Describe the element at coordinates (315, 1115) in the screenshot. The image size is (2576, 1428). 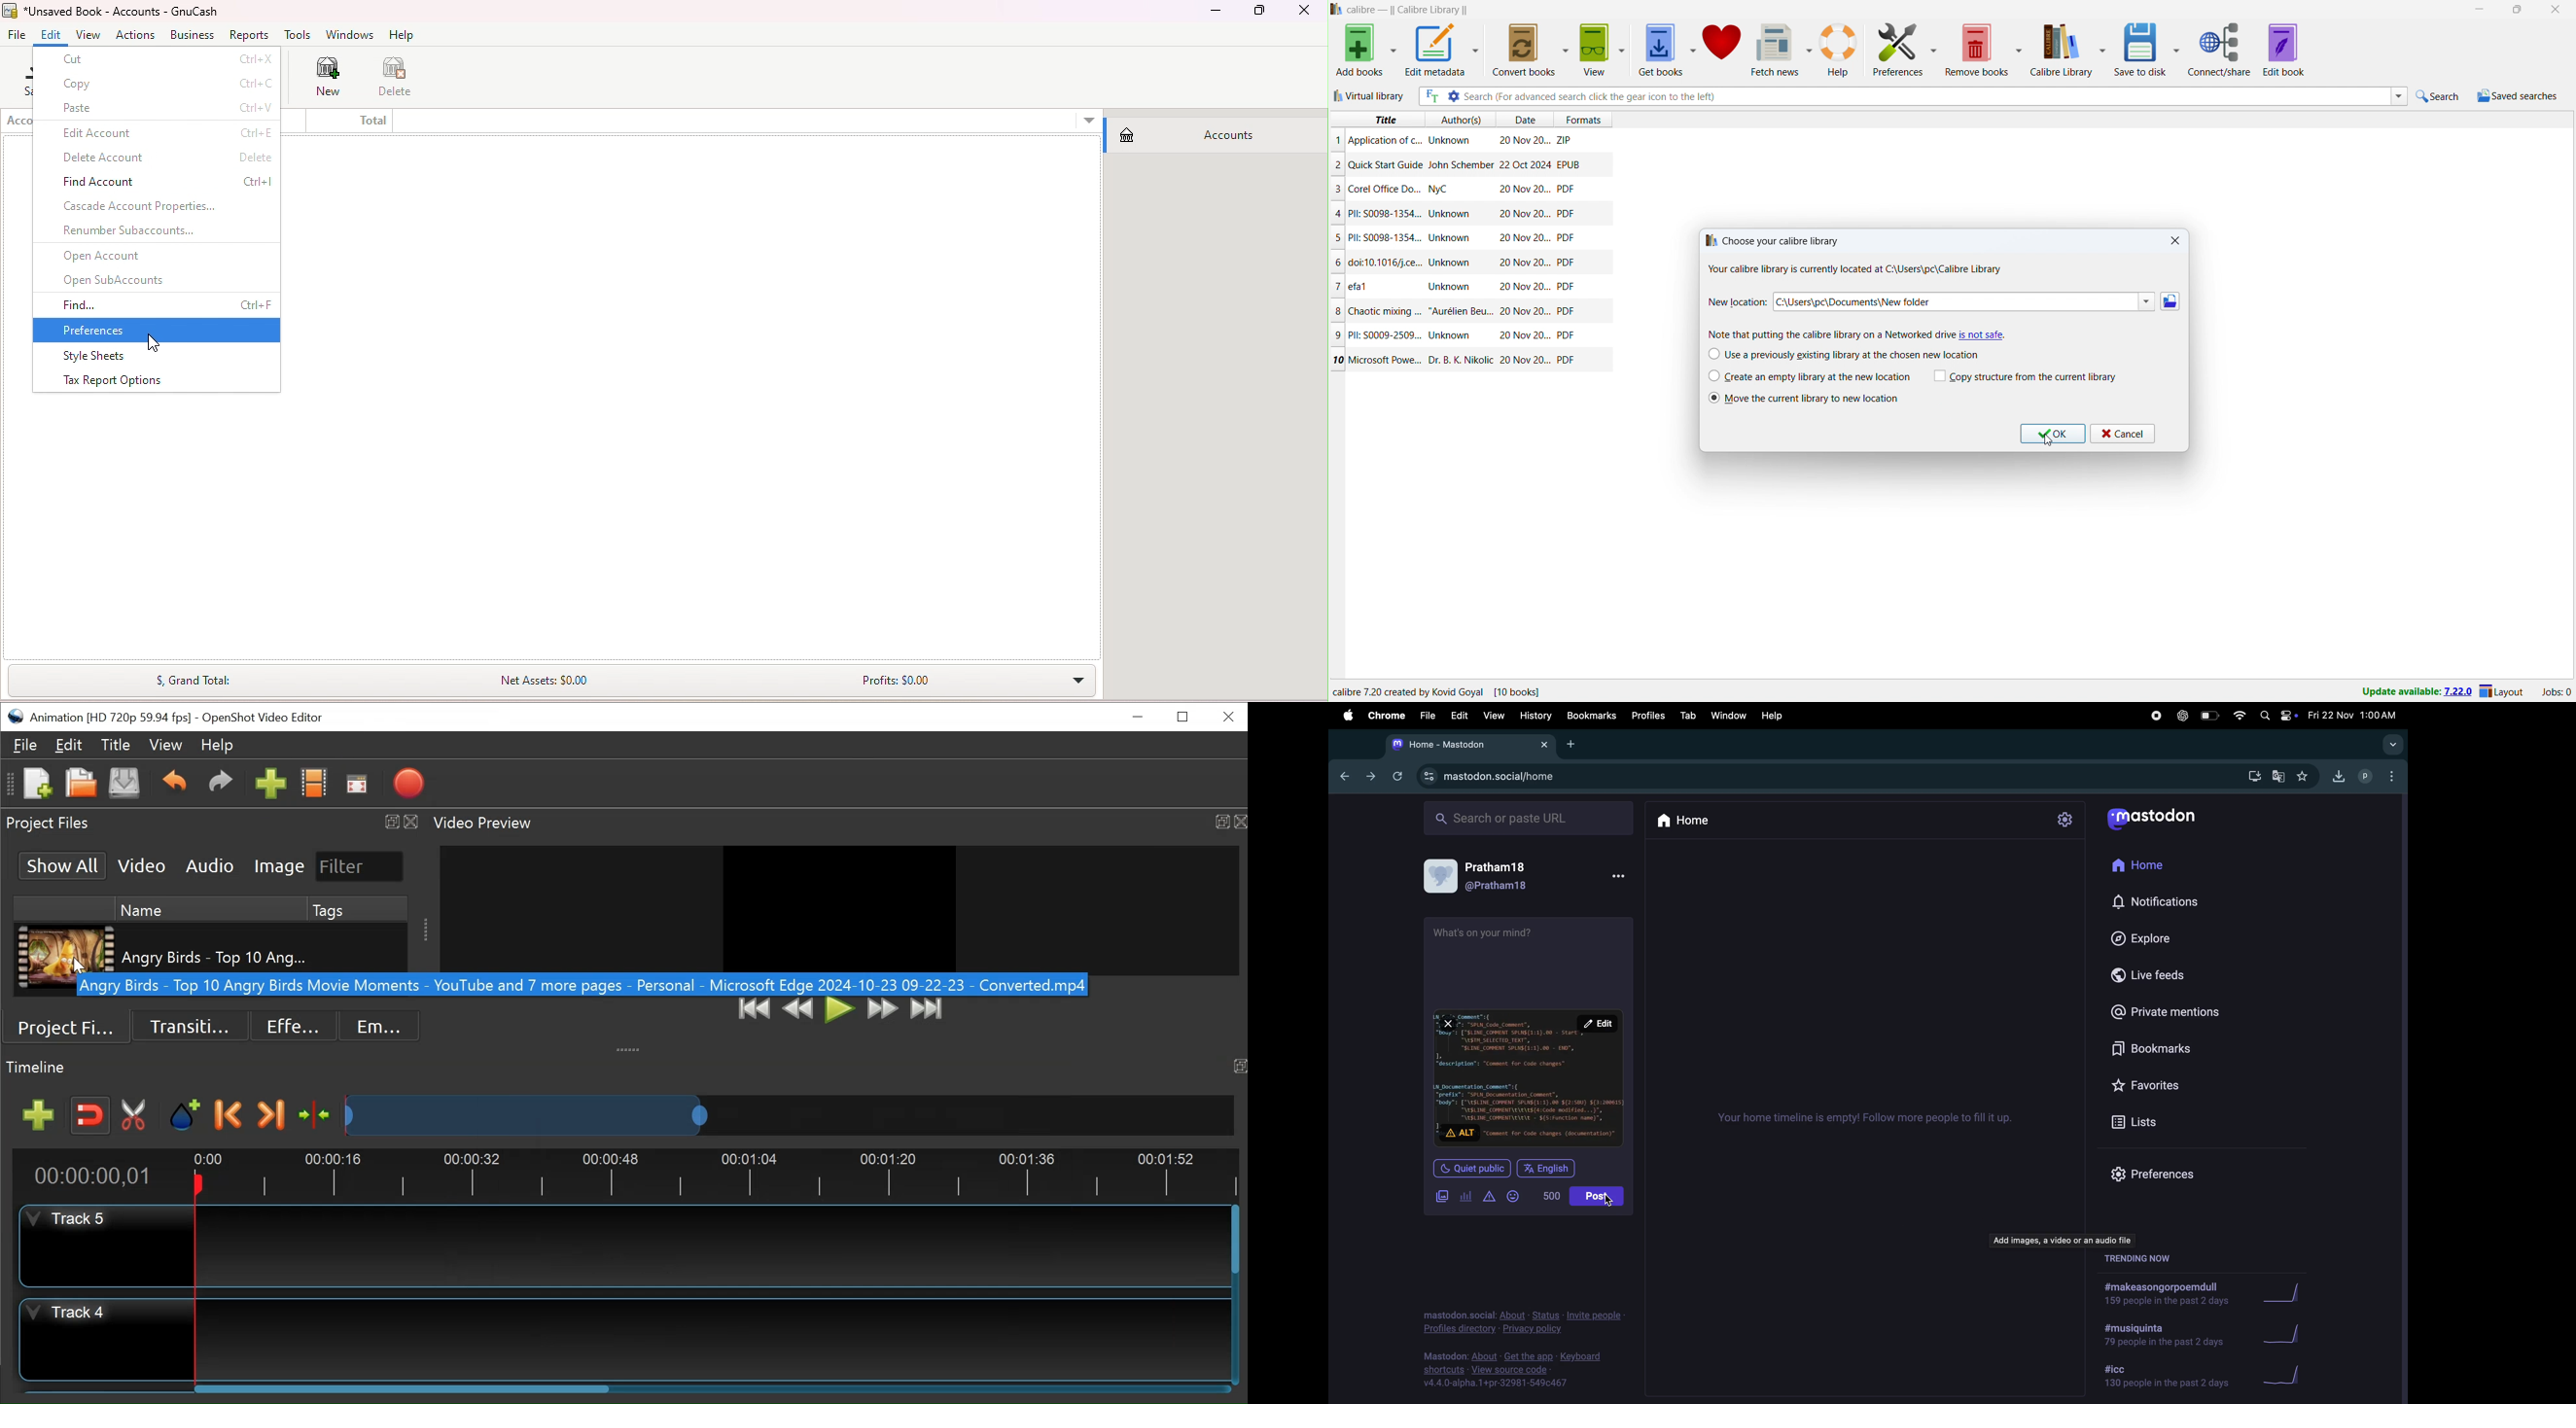
I see `Center the timeline on the playhead` at that location.